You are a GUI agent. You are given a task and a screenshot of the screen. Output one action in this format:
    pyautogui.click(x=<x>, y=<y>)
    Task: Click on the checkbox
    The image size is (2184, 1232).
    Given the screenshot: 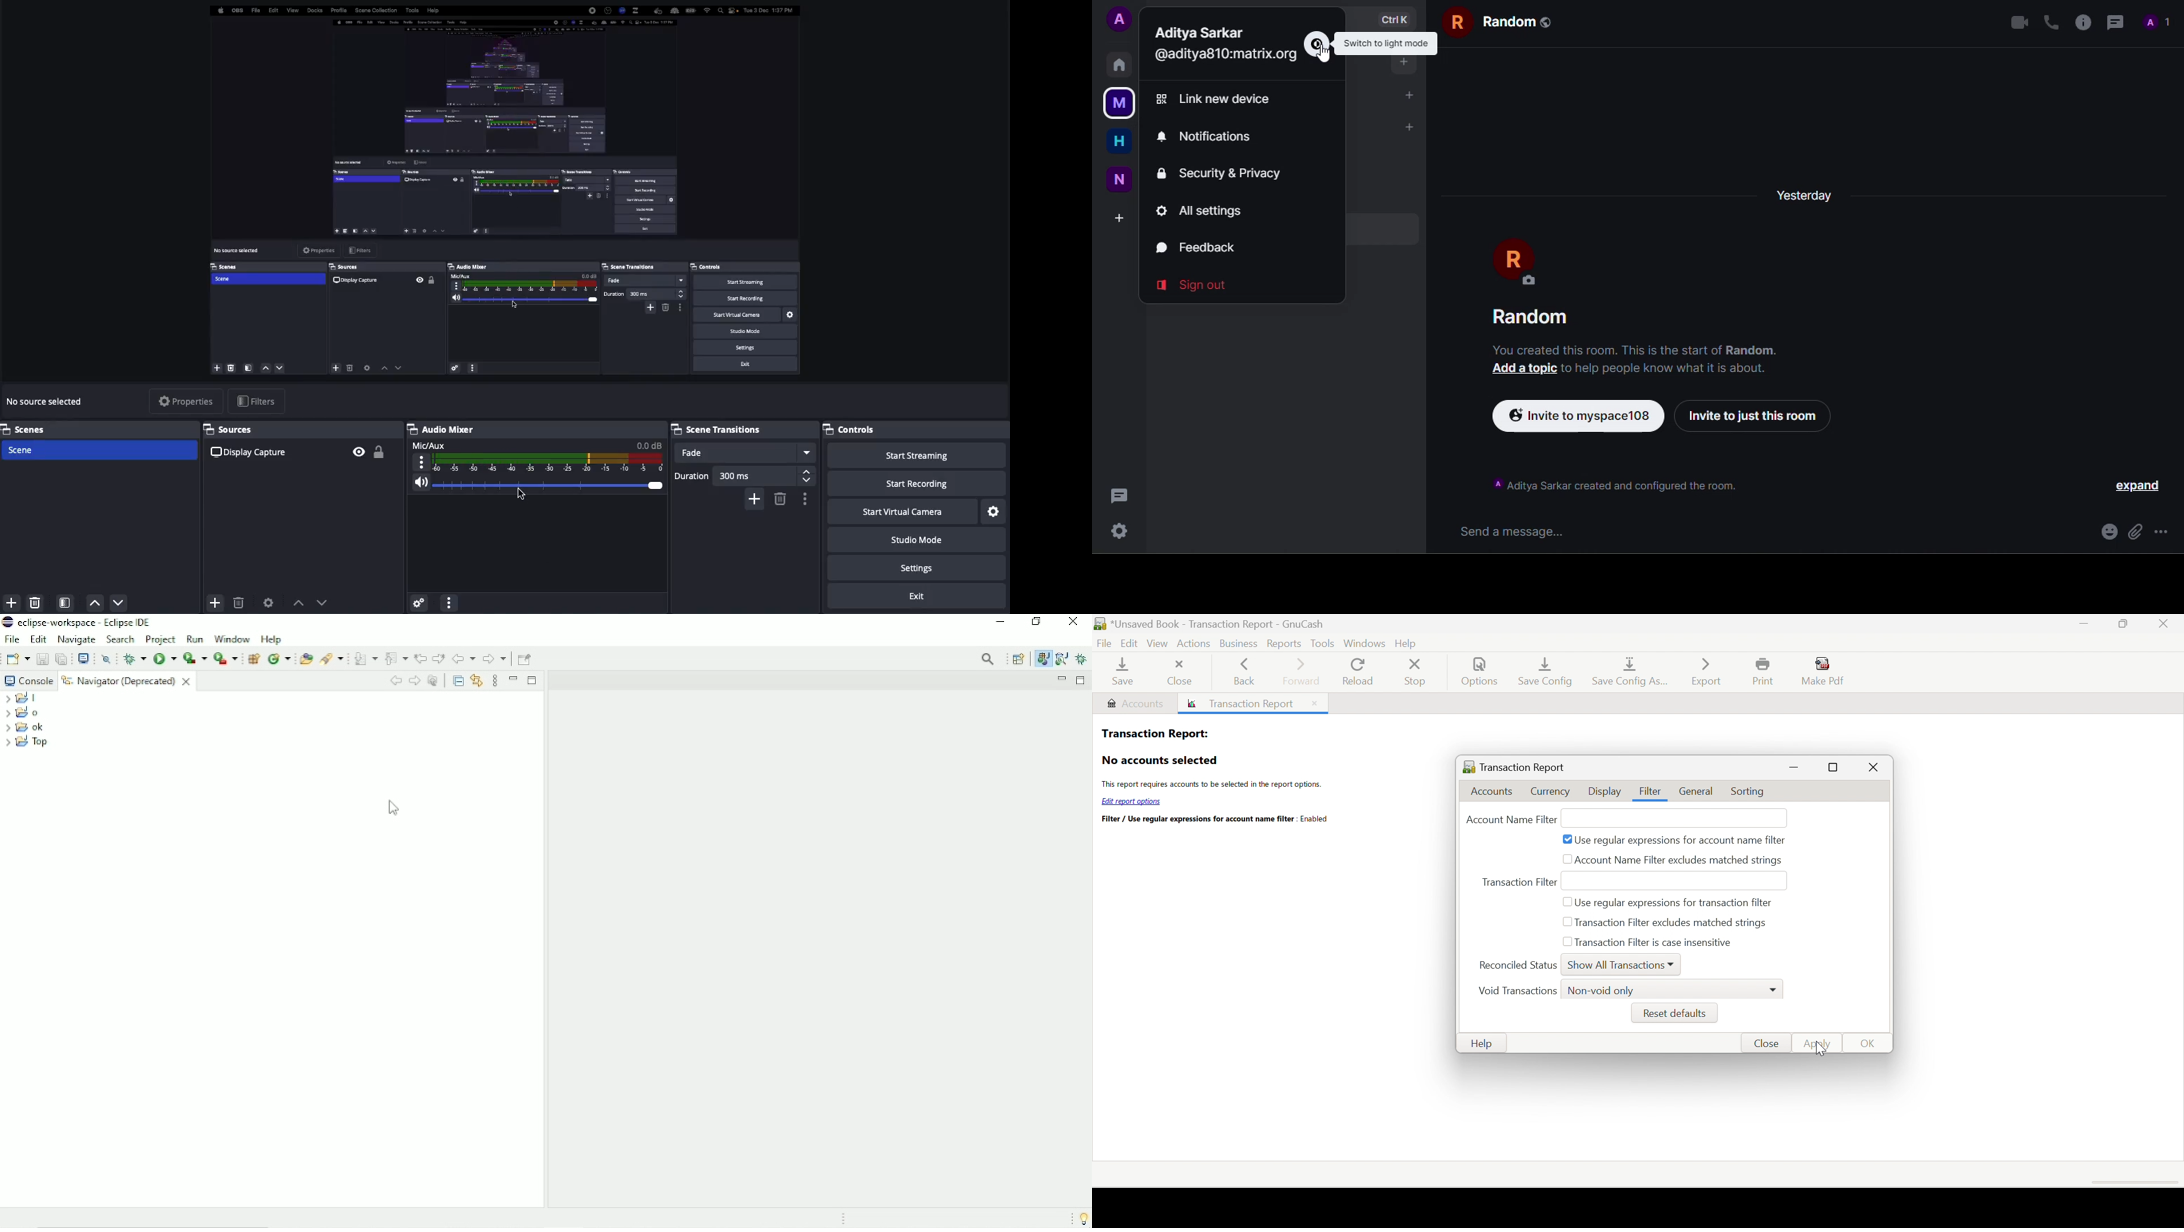 What is the action you would take?
    pyautogui.click(x=1569, y=901)
    